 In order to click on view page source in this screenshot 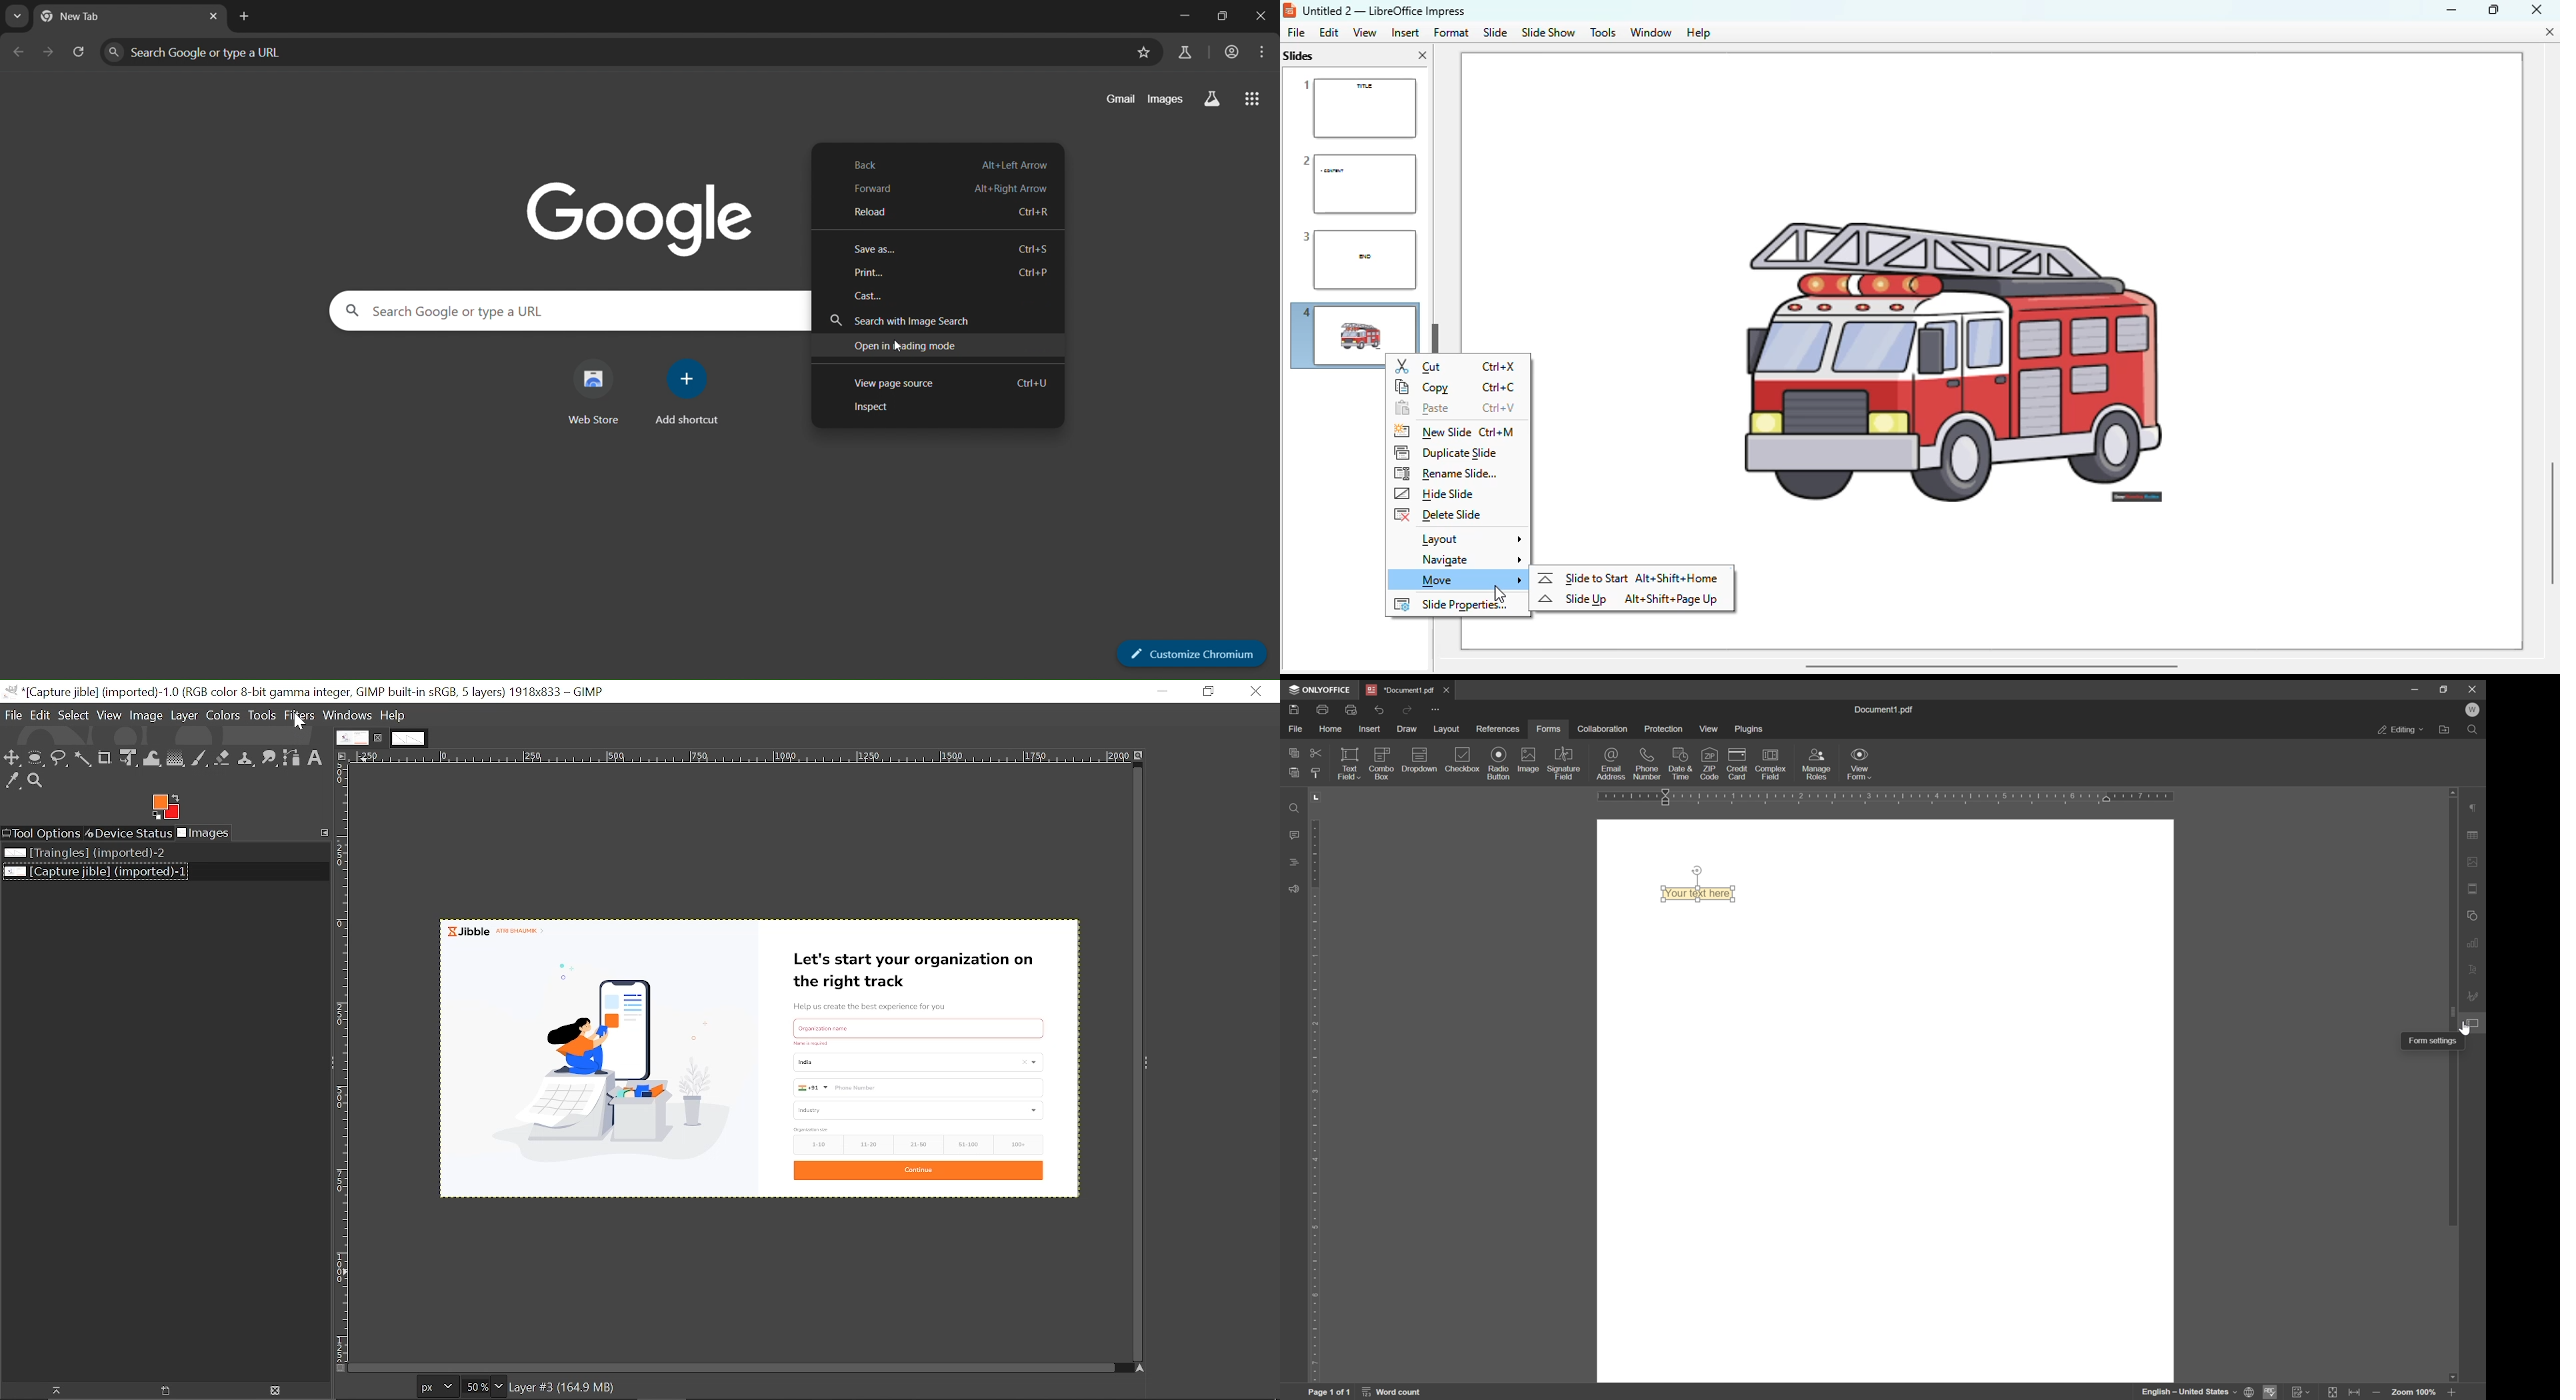, I will do `click(941, 383)`.